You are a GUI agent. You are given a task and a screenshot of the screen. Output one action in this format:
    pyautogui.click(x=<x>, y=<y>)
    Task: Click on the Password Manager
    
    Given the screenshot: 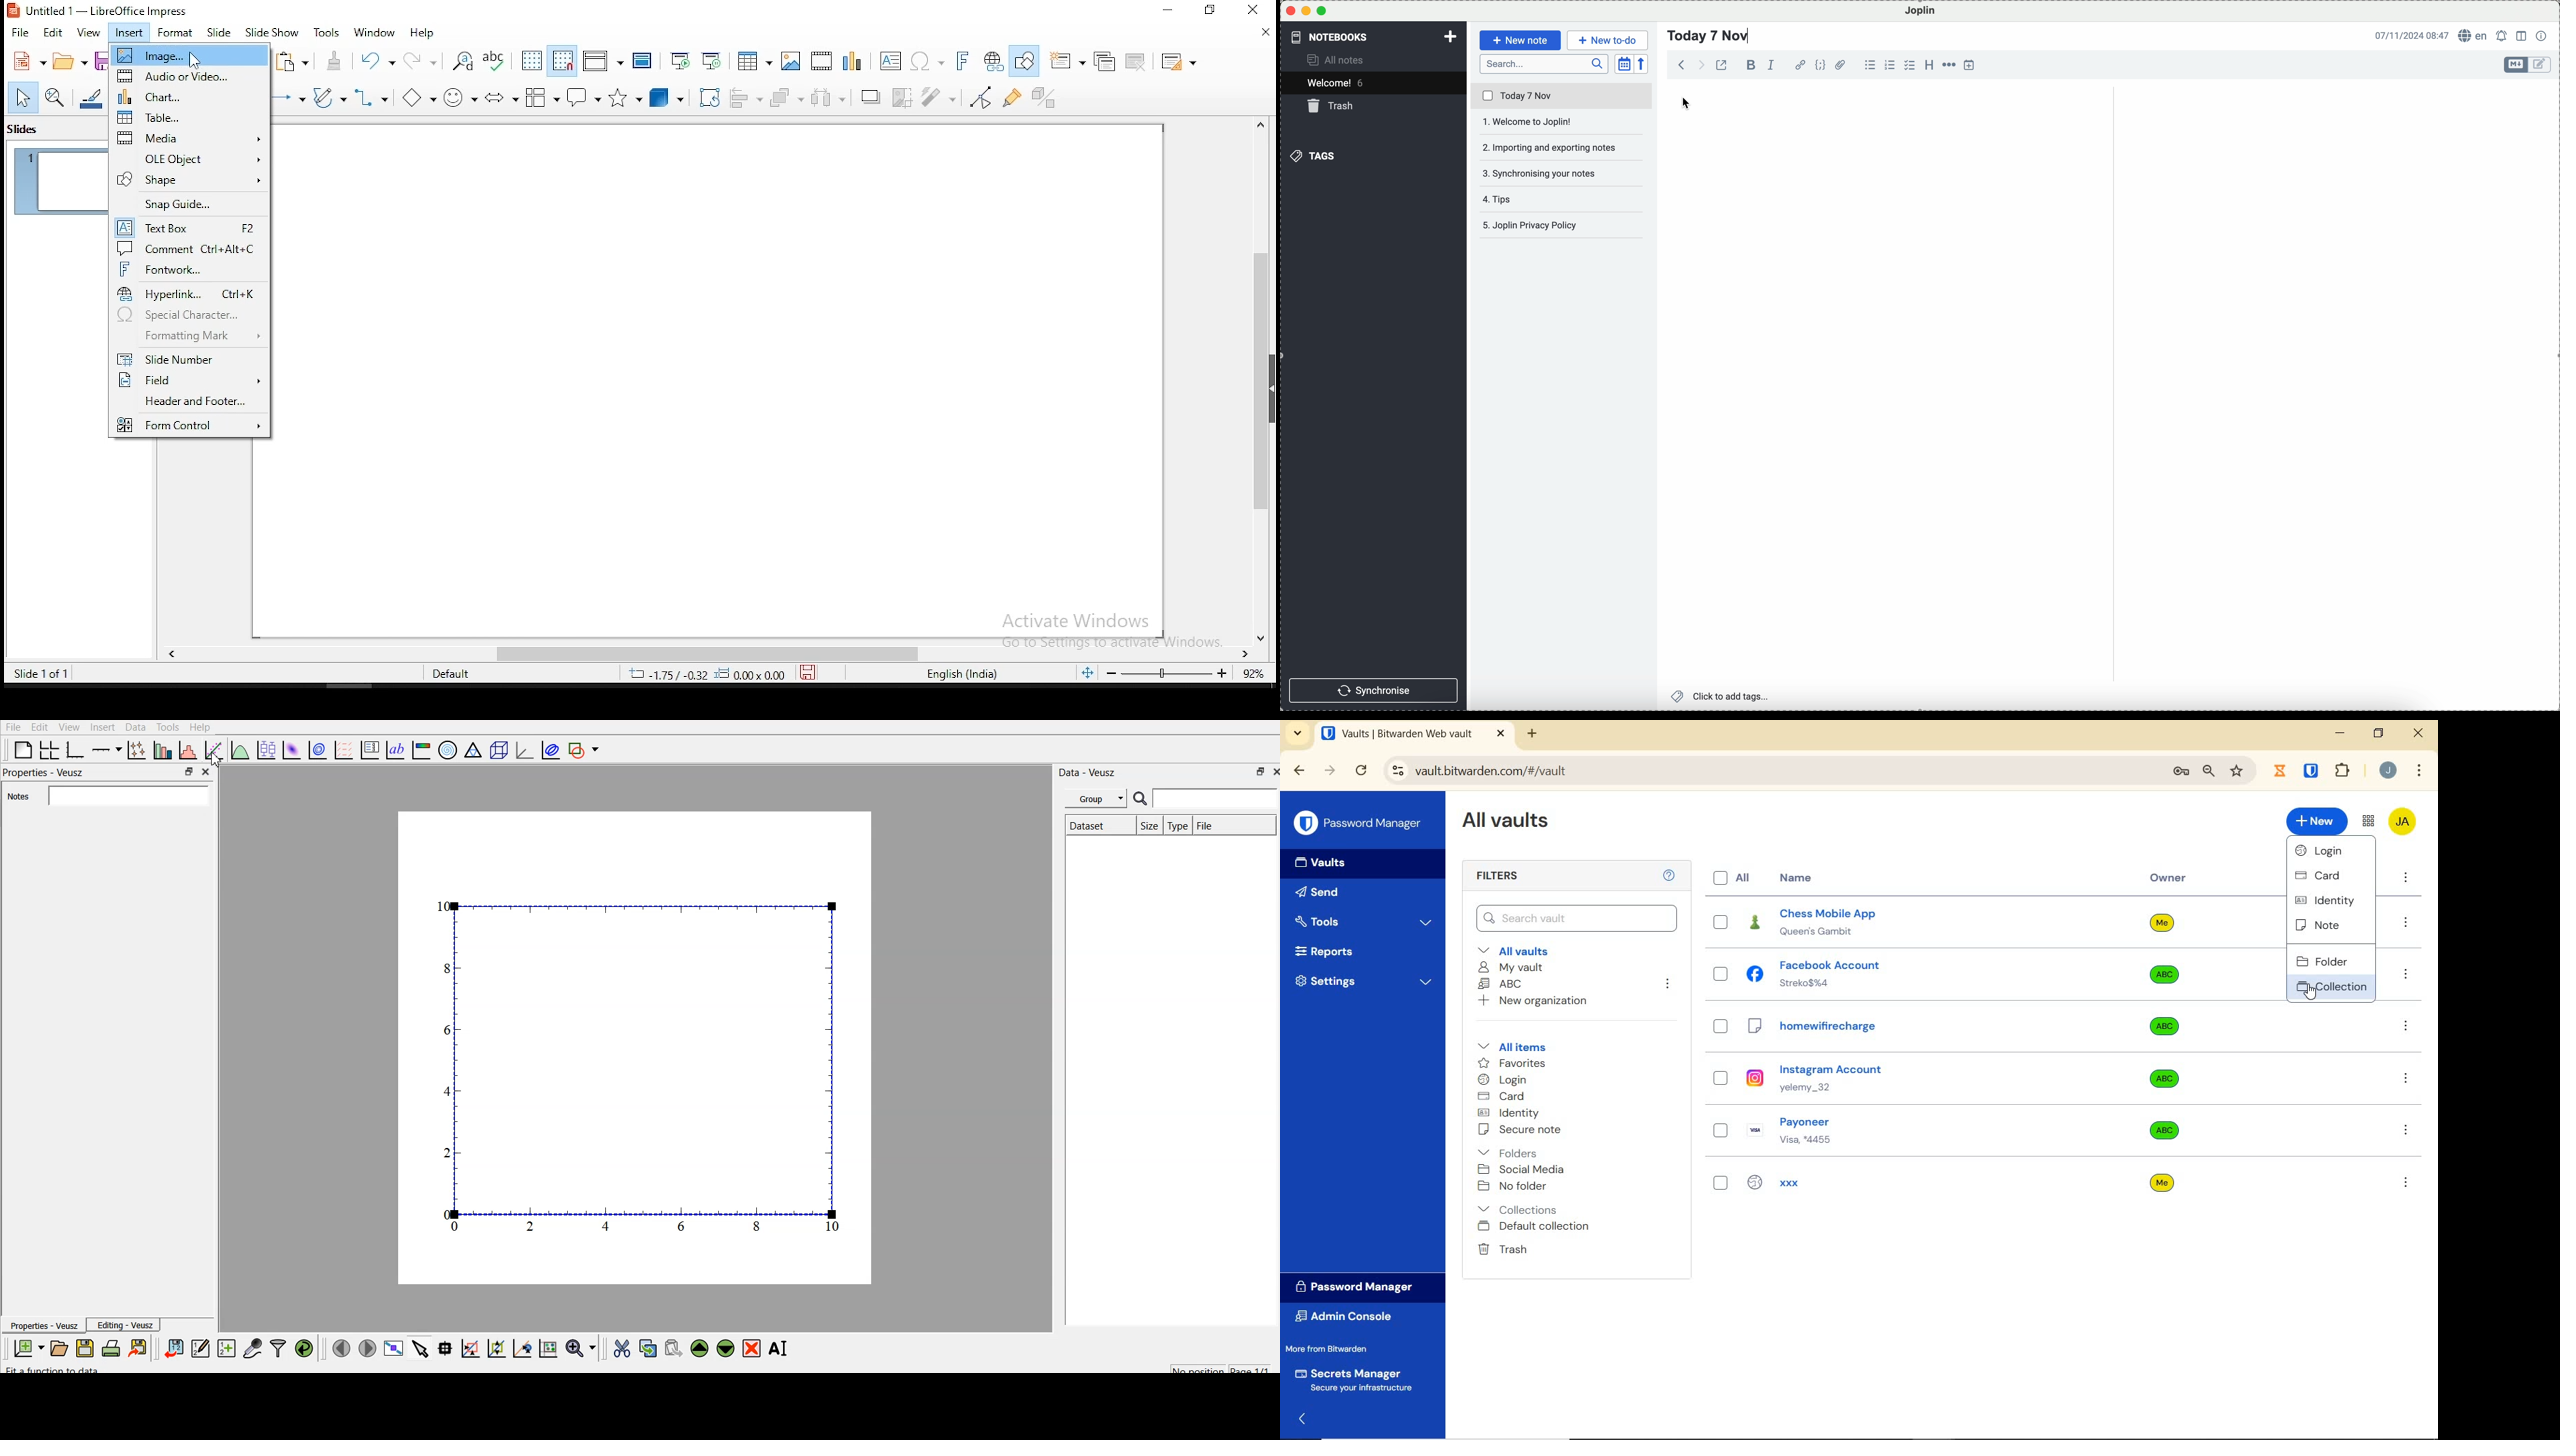 What is the action you would take?
    pyautogui.click(x=1362, y=1287)
    